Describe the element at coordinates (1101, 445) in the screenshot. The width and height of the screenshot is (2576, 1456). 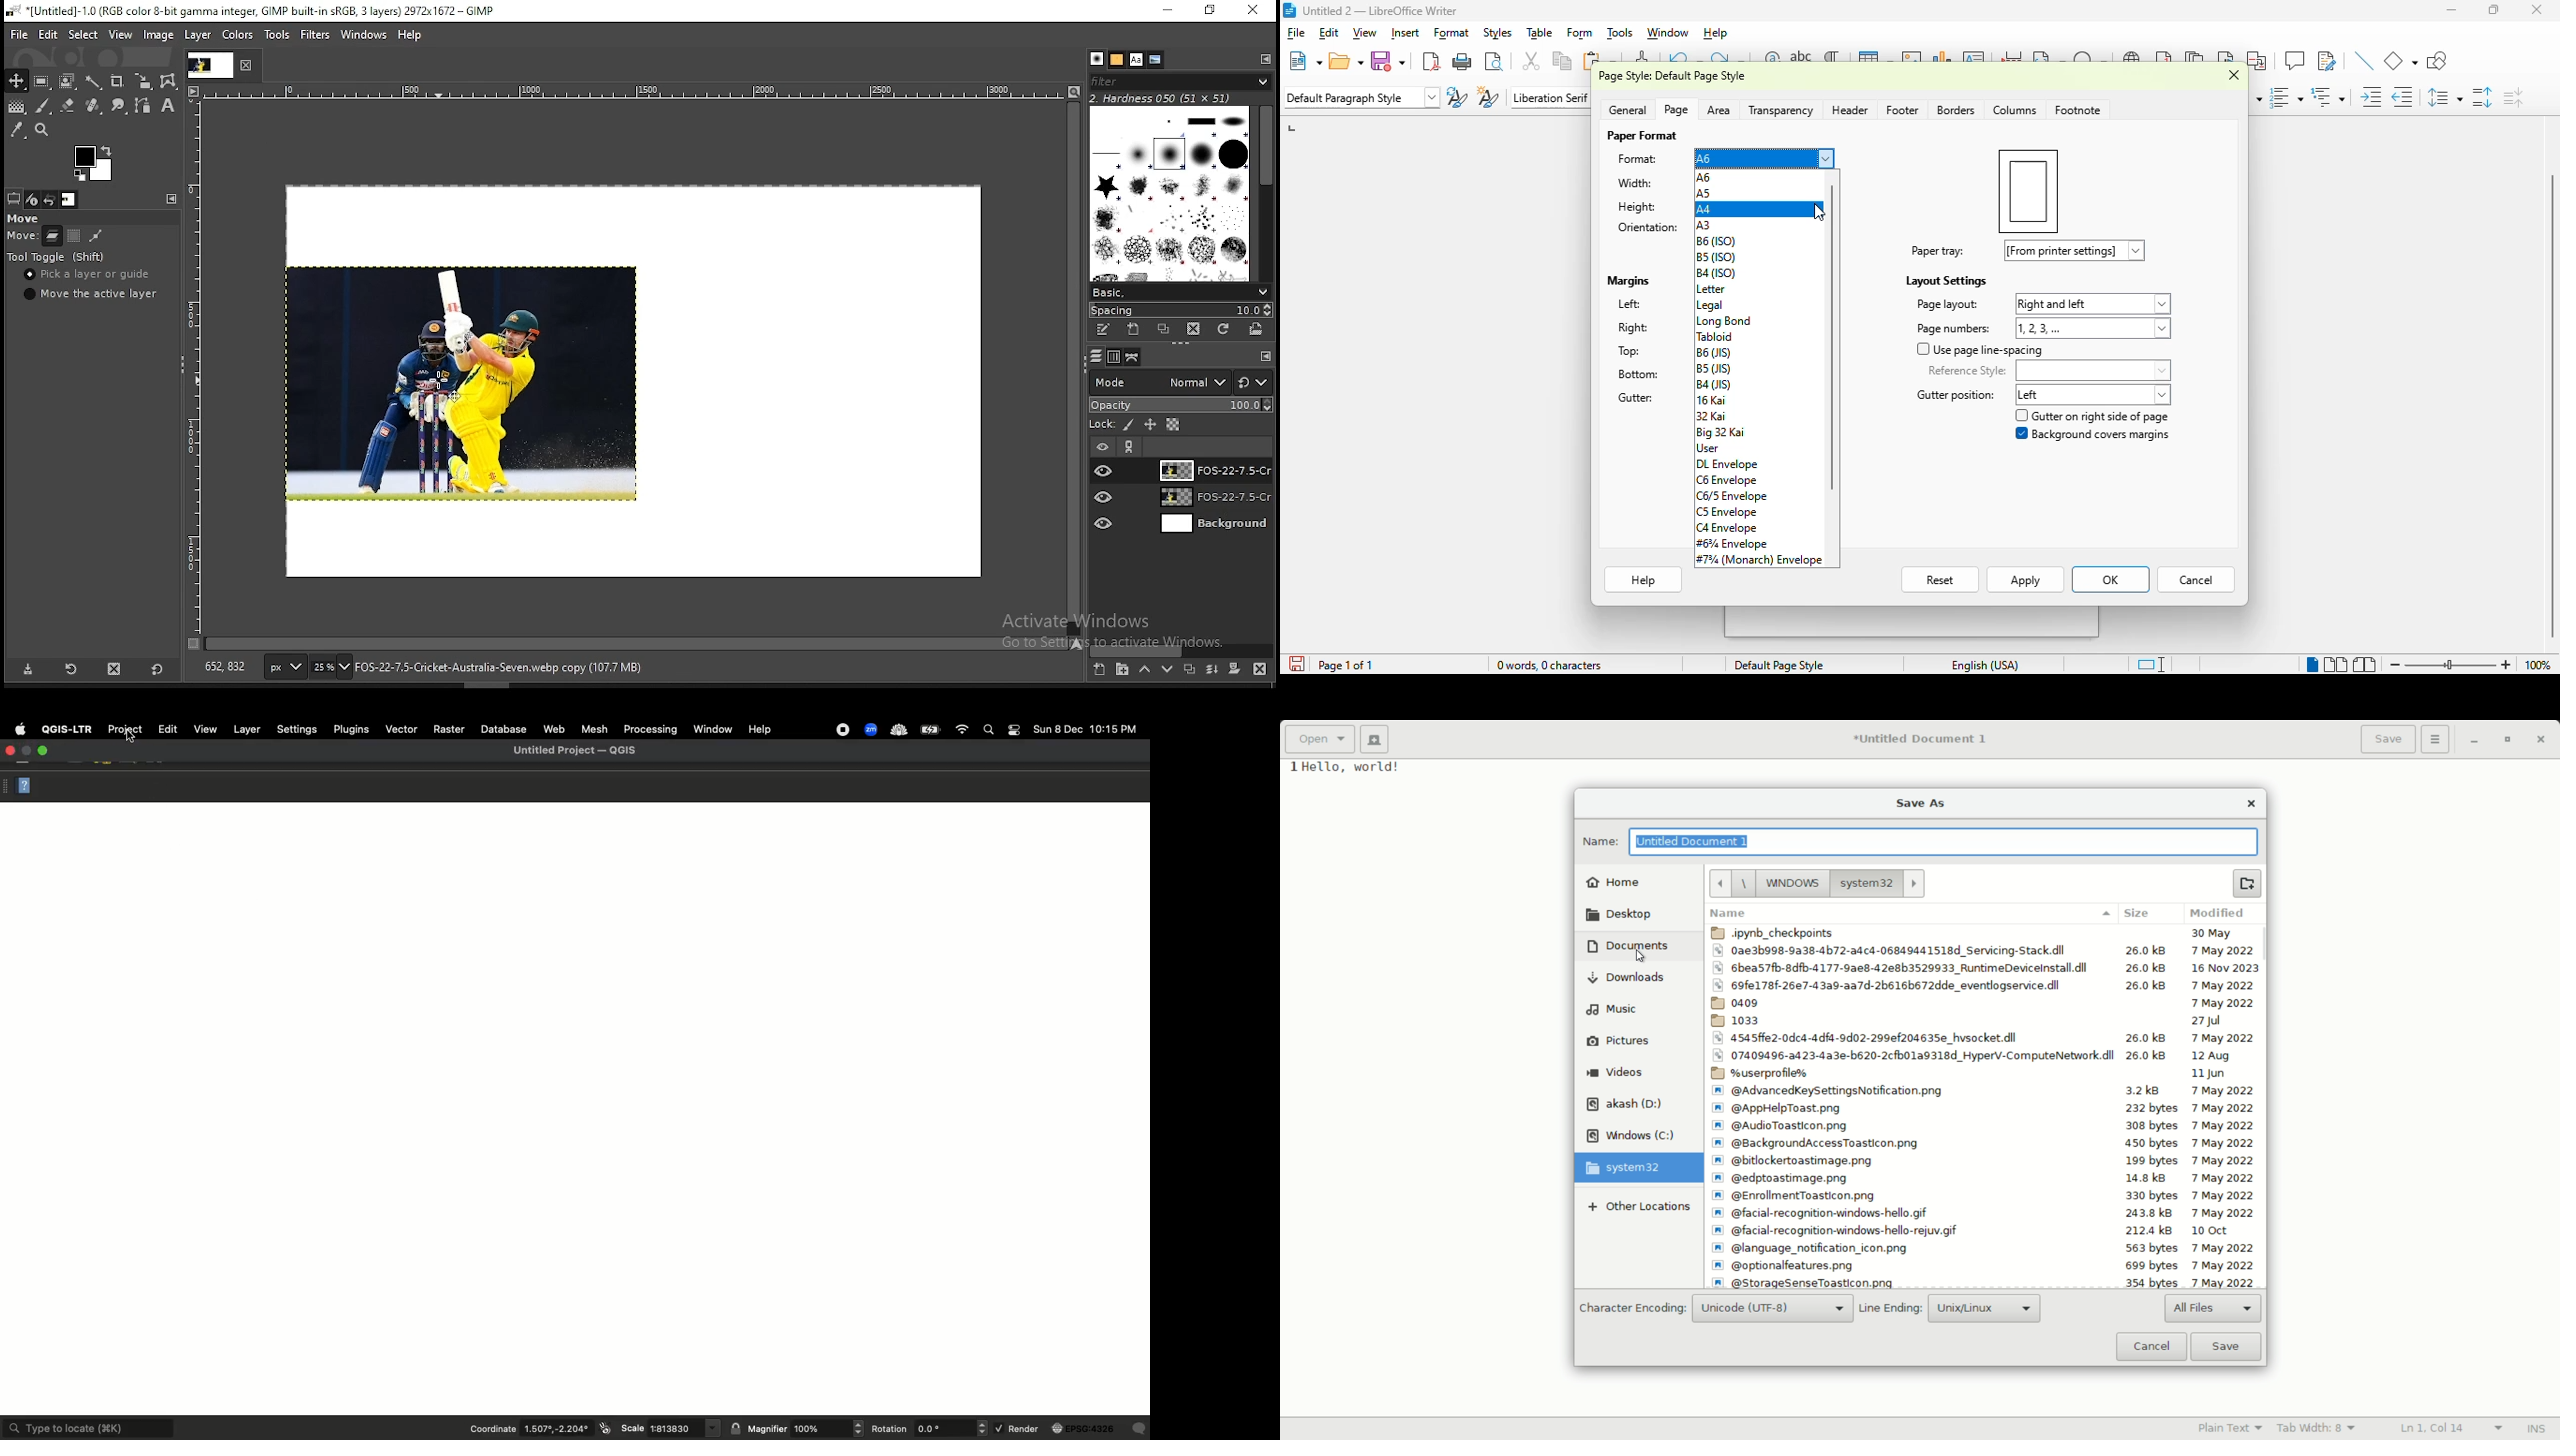
I see `layer visibility on/off` at that location.